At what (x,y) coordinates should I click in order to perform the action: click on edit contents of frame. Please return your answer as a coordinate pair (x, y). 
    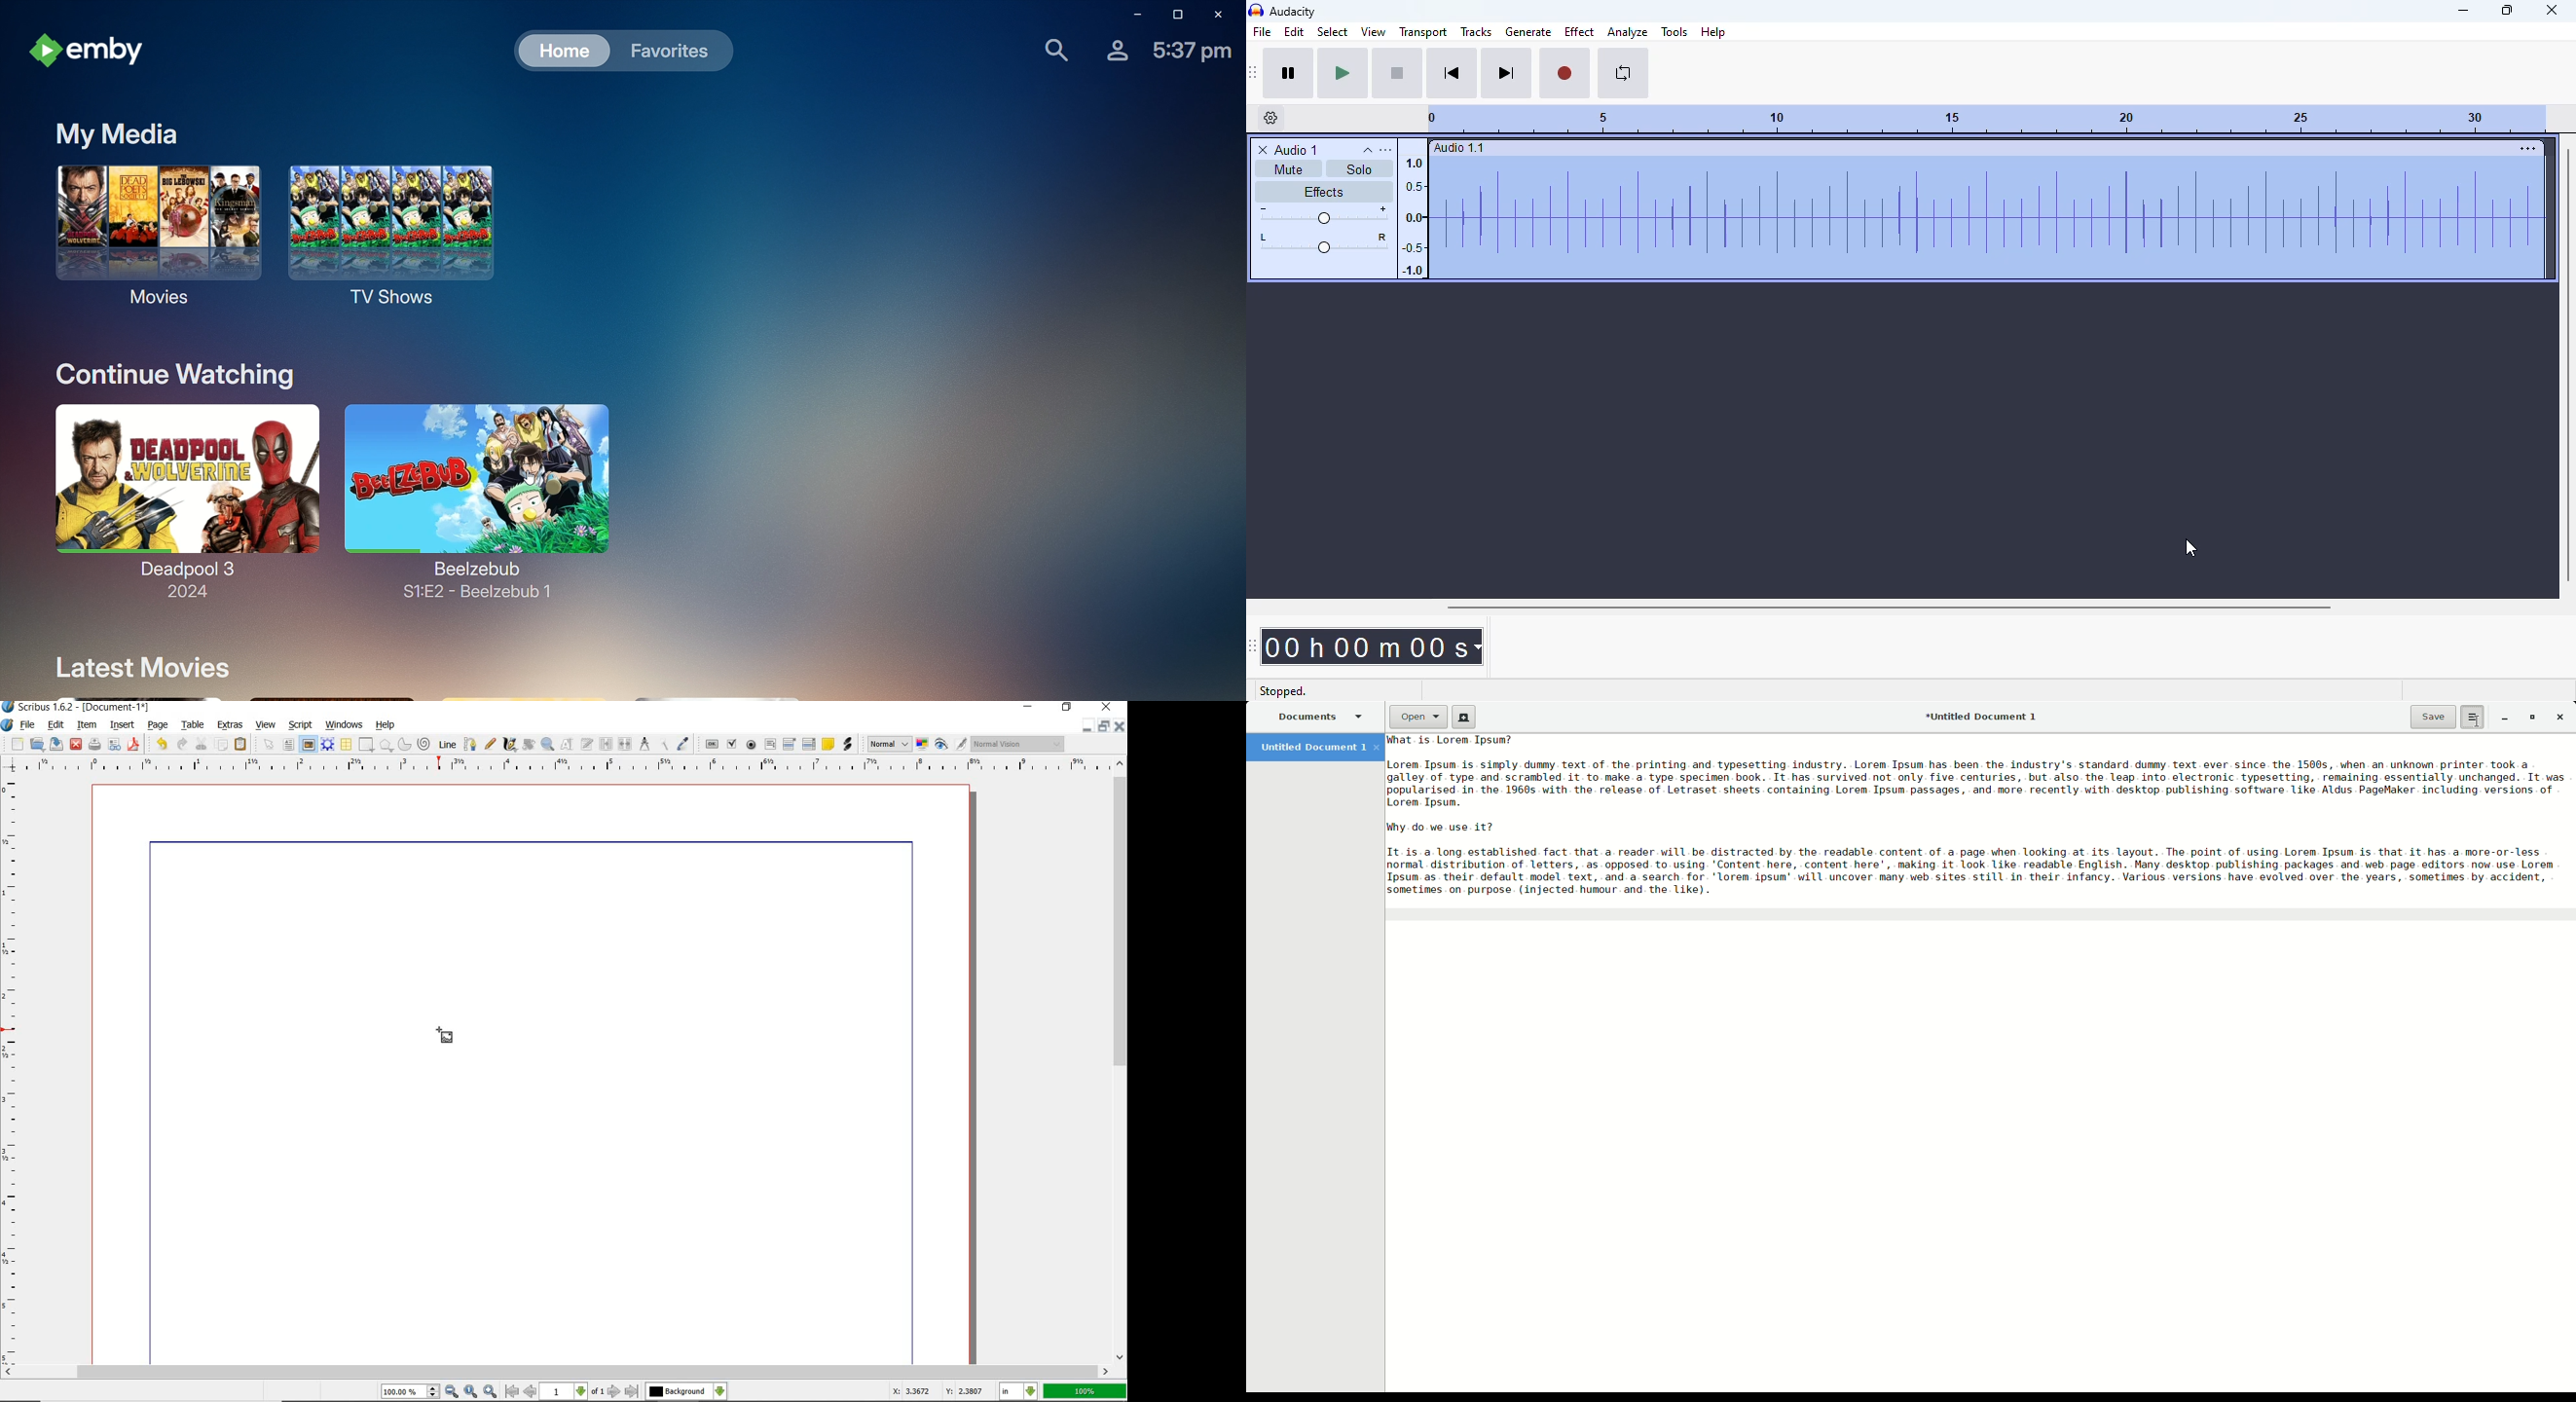
    Looking at the image, I should click on (569, 744).